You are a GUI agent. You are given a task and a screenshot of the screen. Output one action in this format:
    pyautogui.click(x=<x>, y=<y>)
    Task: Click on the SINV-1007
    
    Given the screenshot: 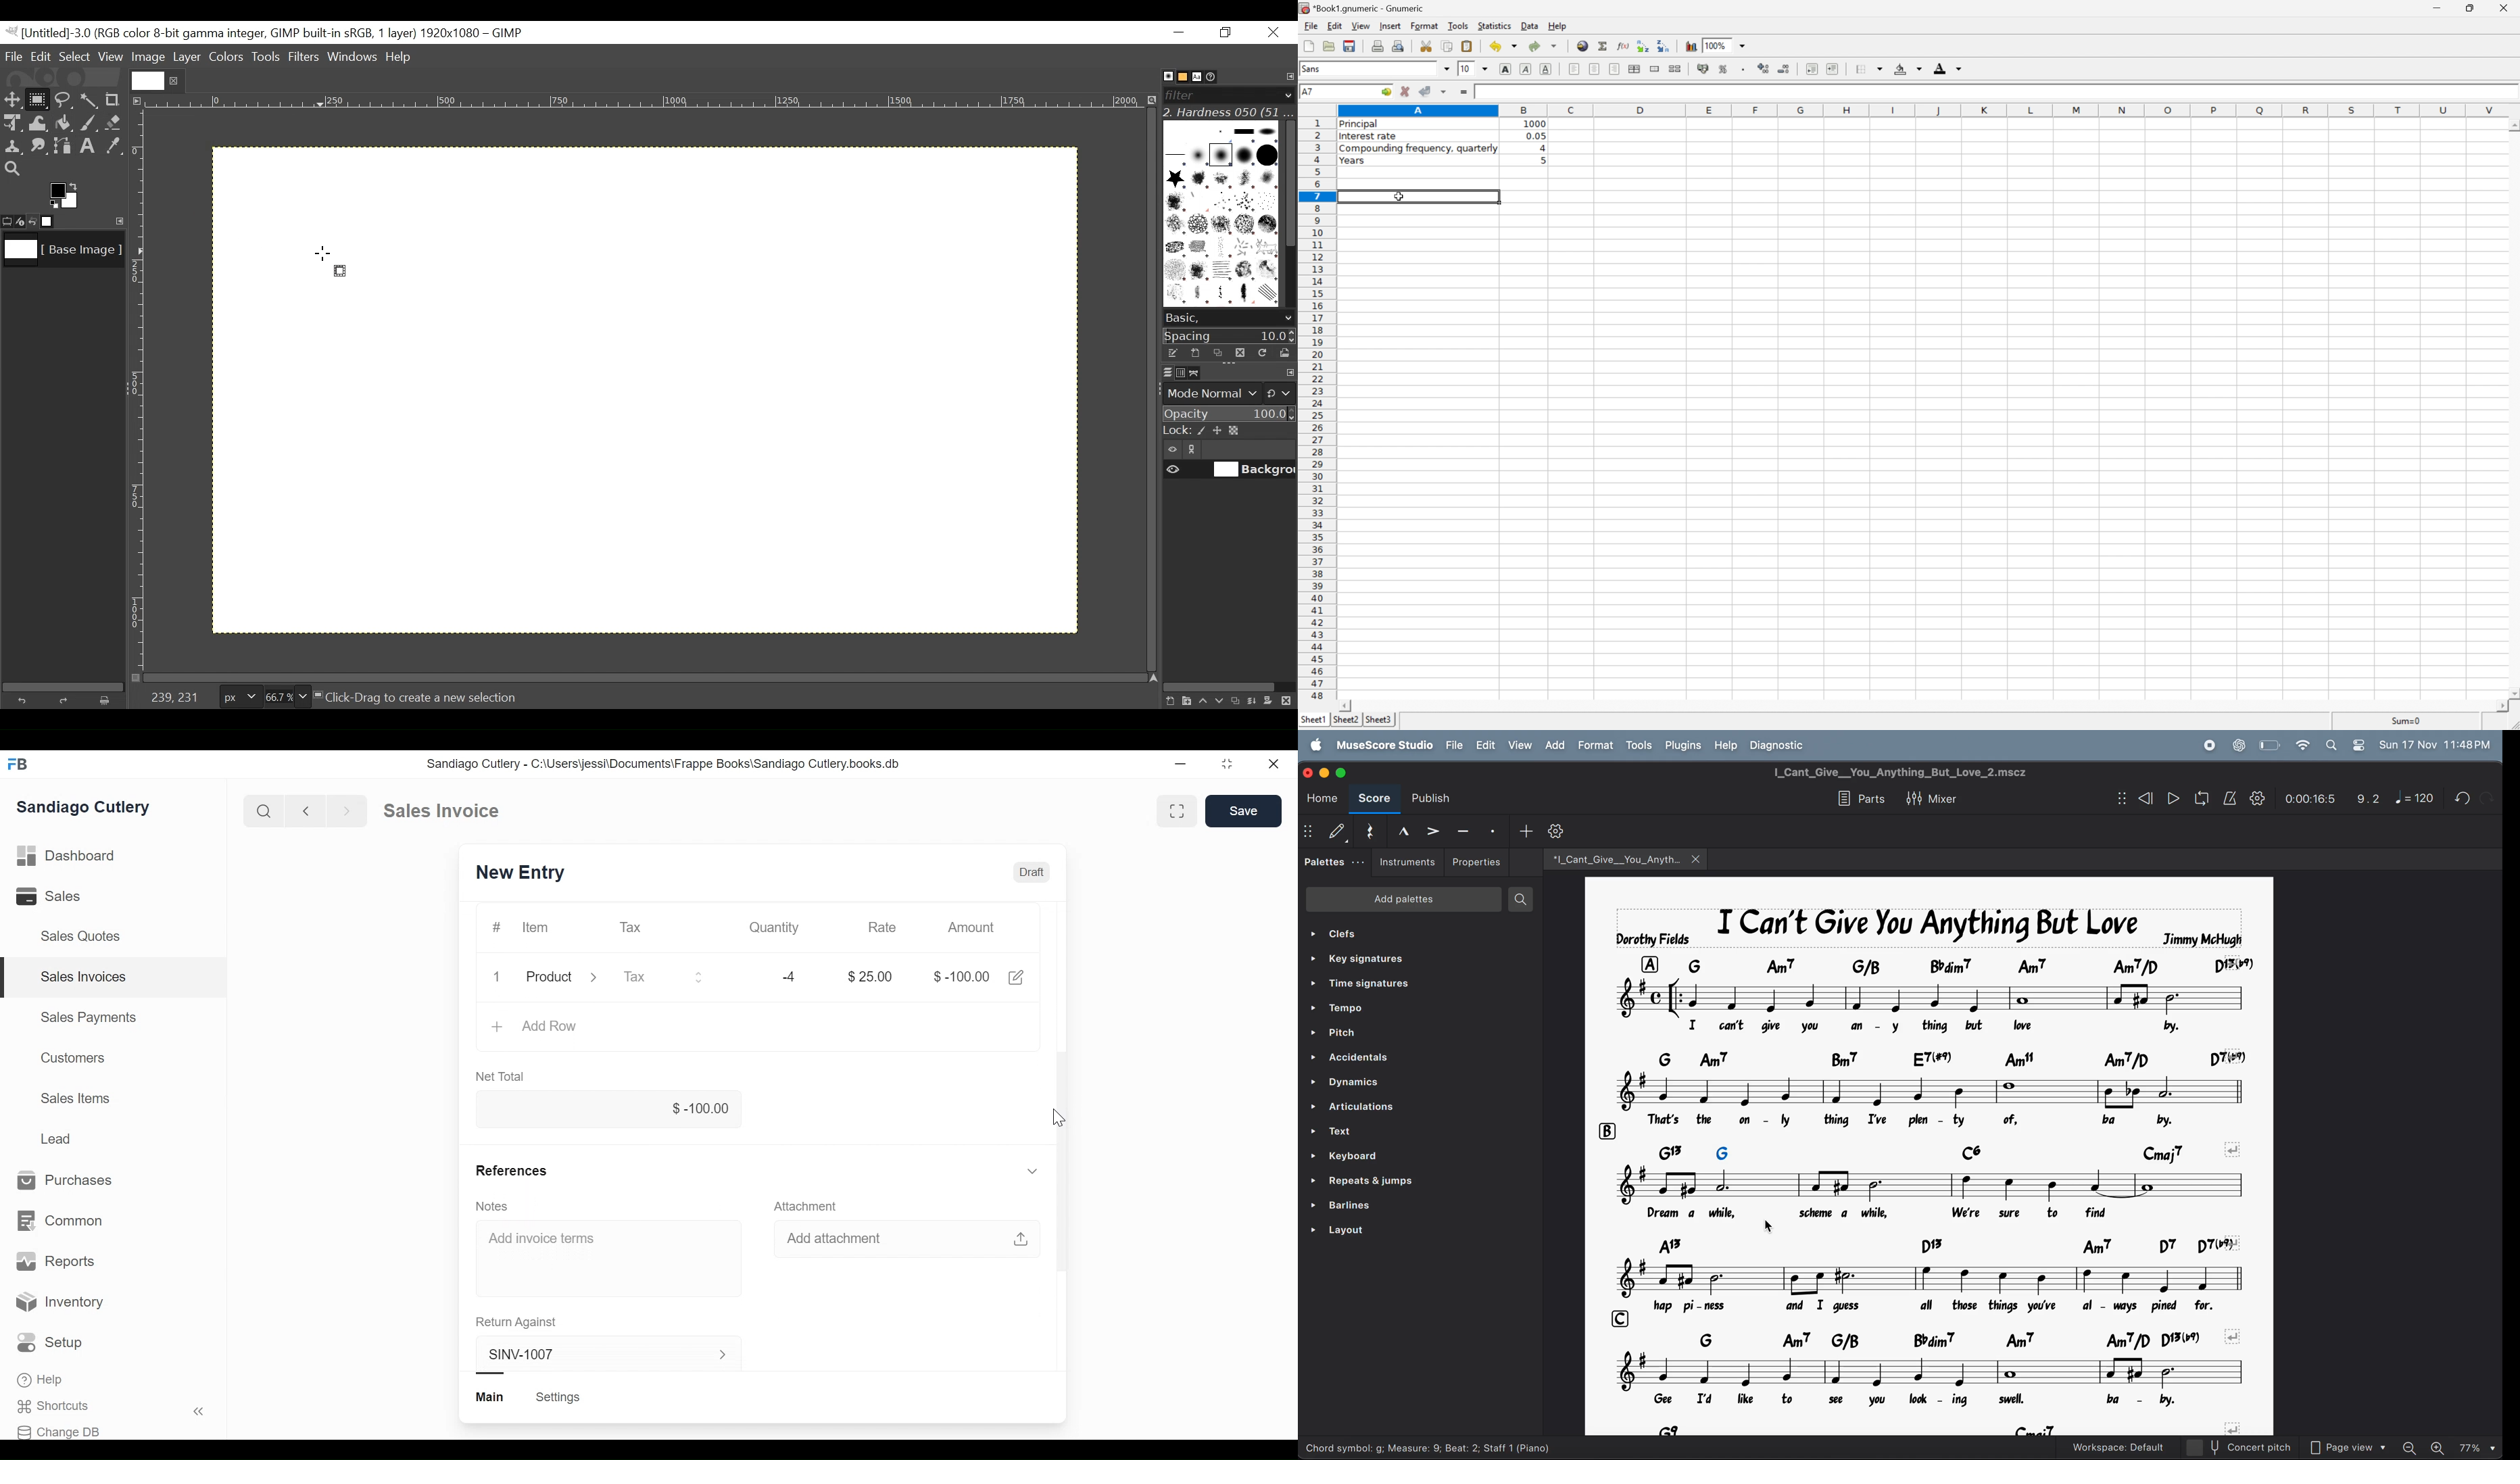 What is the action you would take?
    pyautogui.click(x=521, y=871)
    